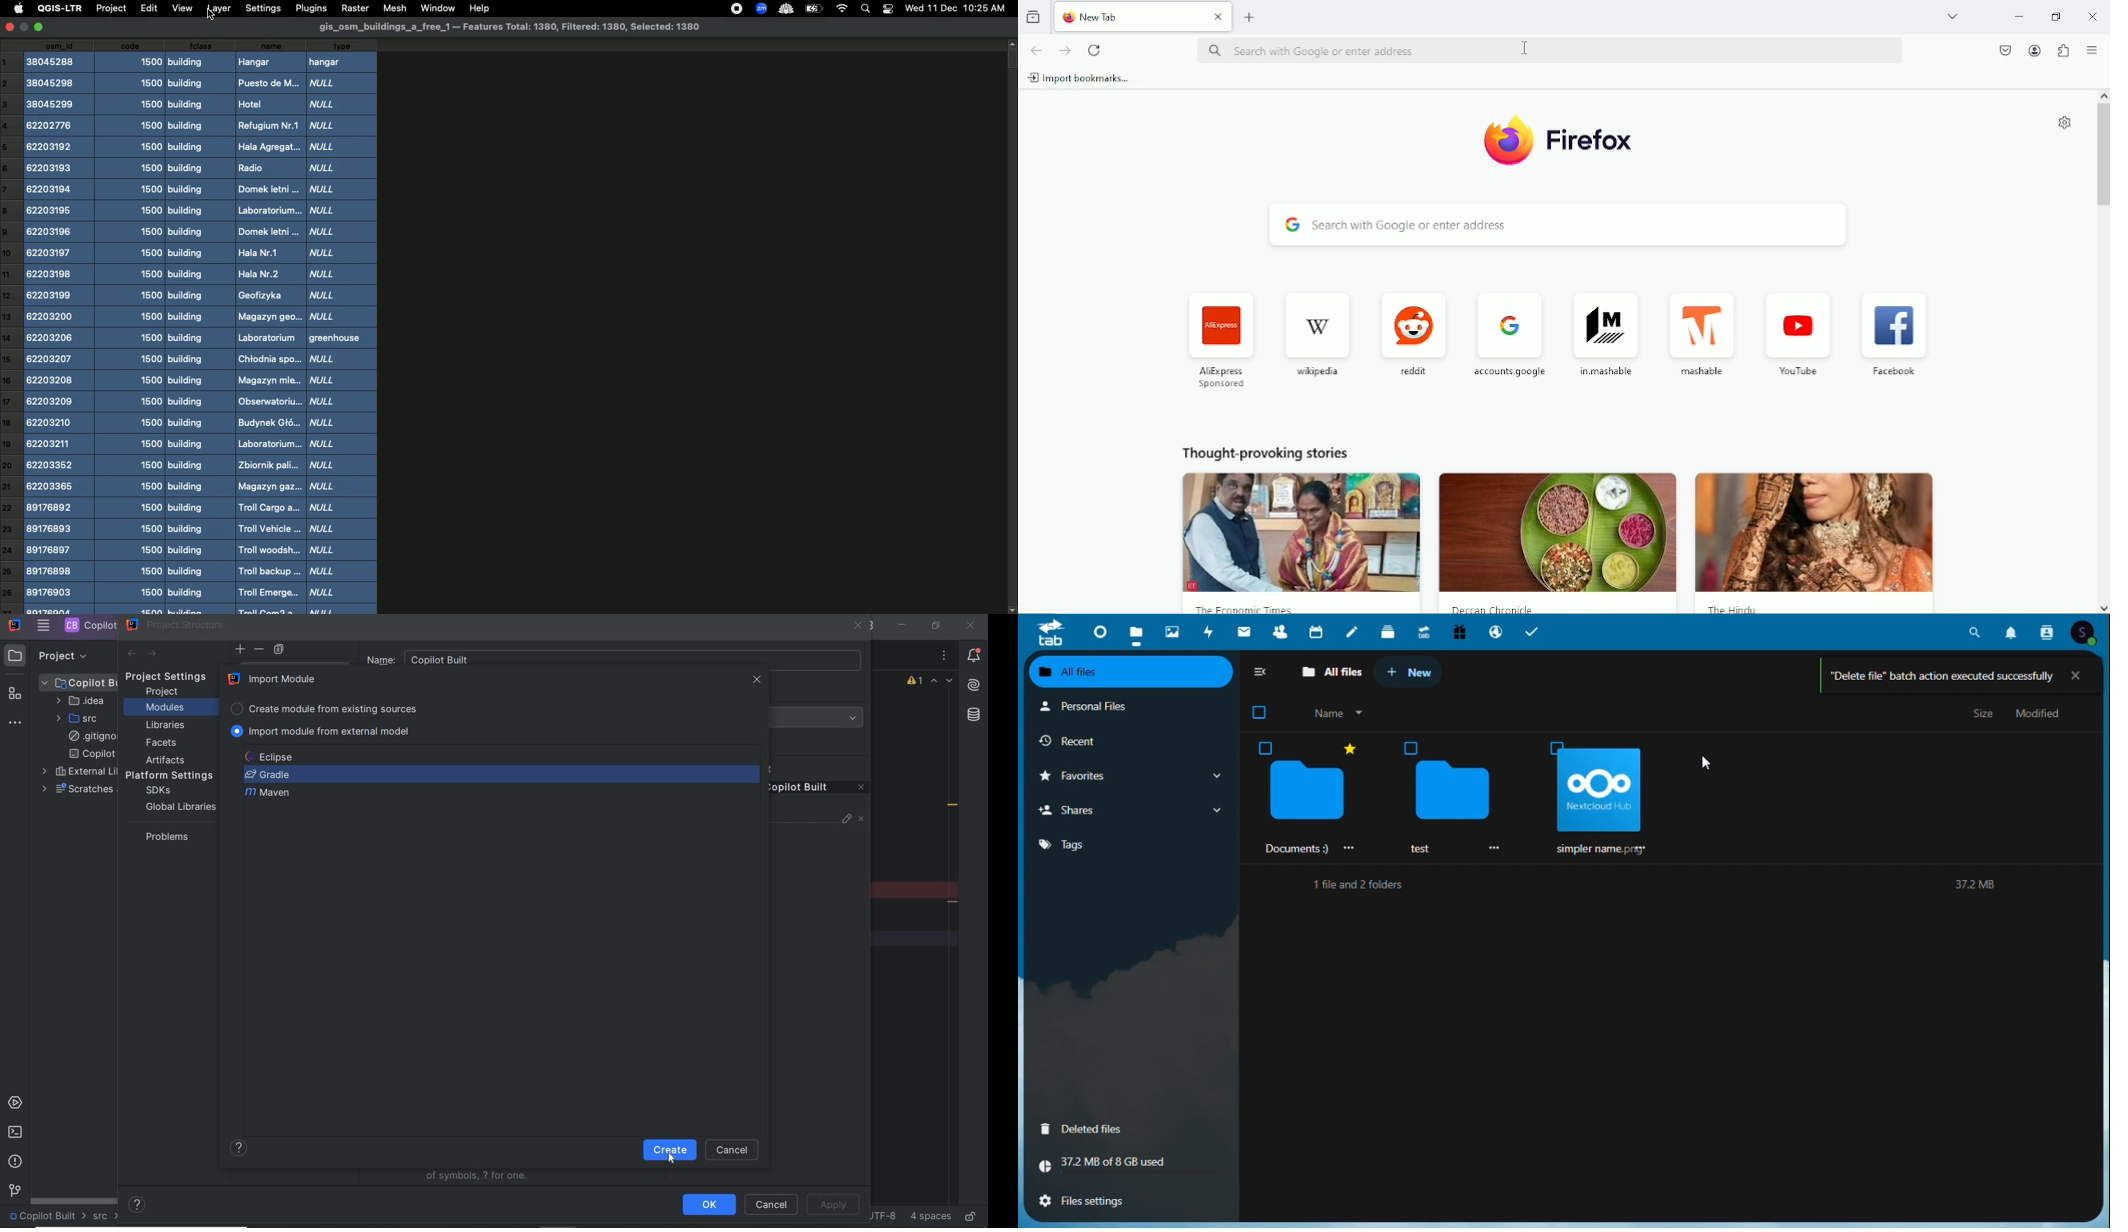  Describe the element at coordinates (1557, 54) in the screenshot. I see `search with google or enter address` at that location.